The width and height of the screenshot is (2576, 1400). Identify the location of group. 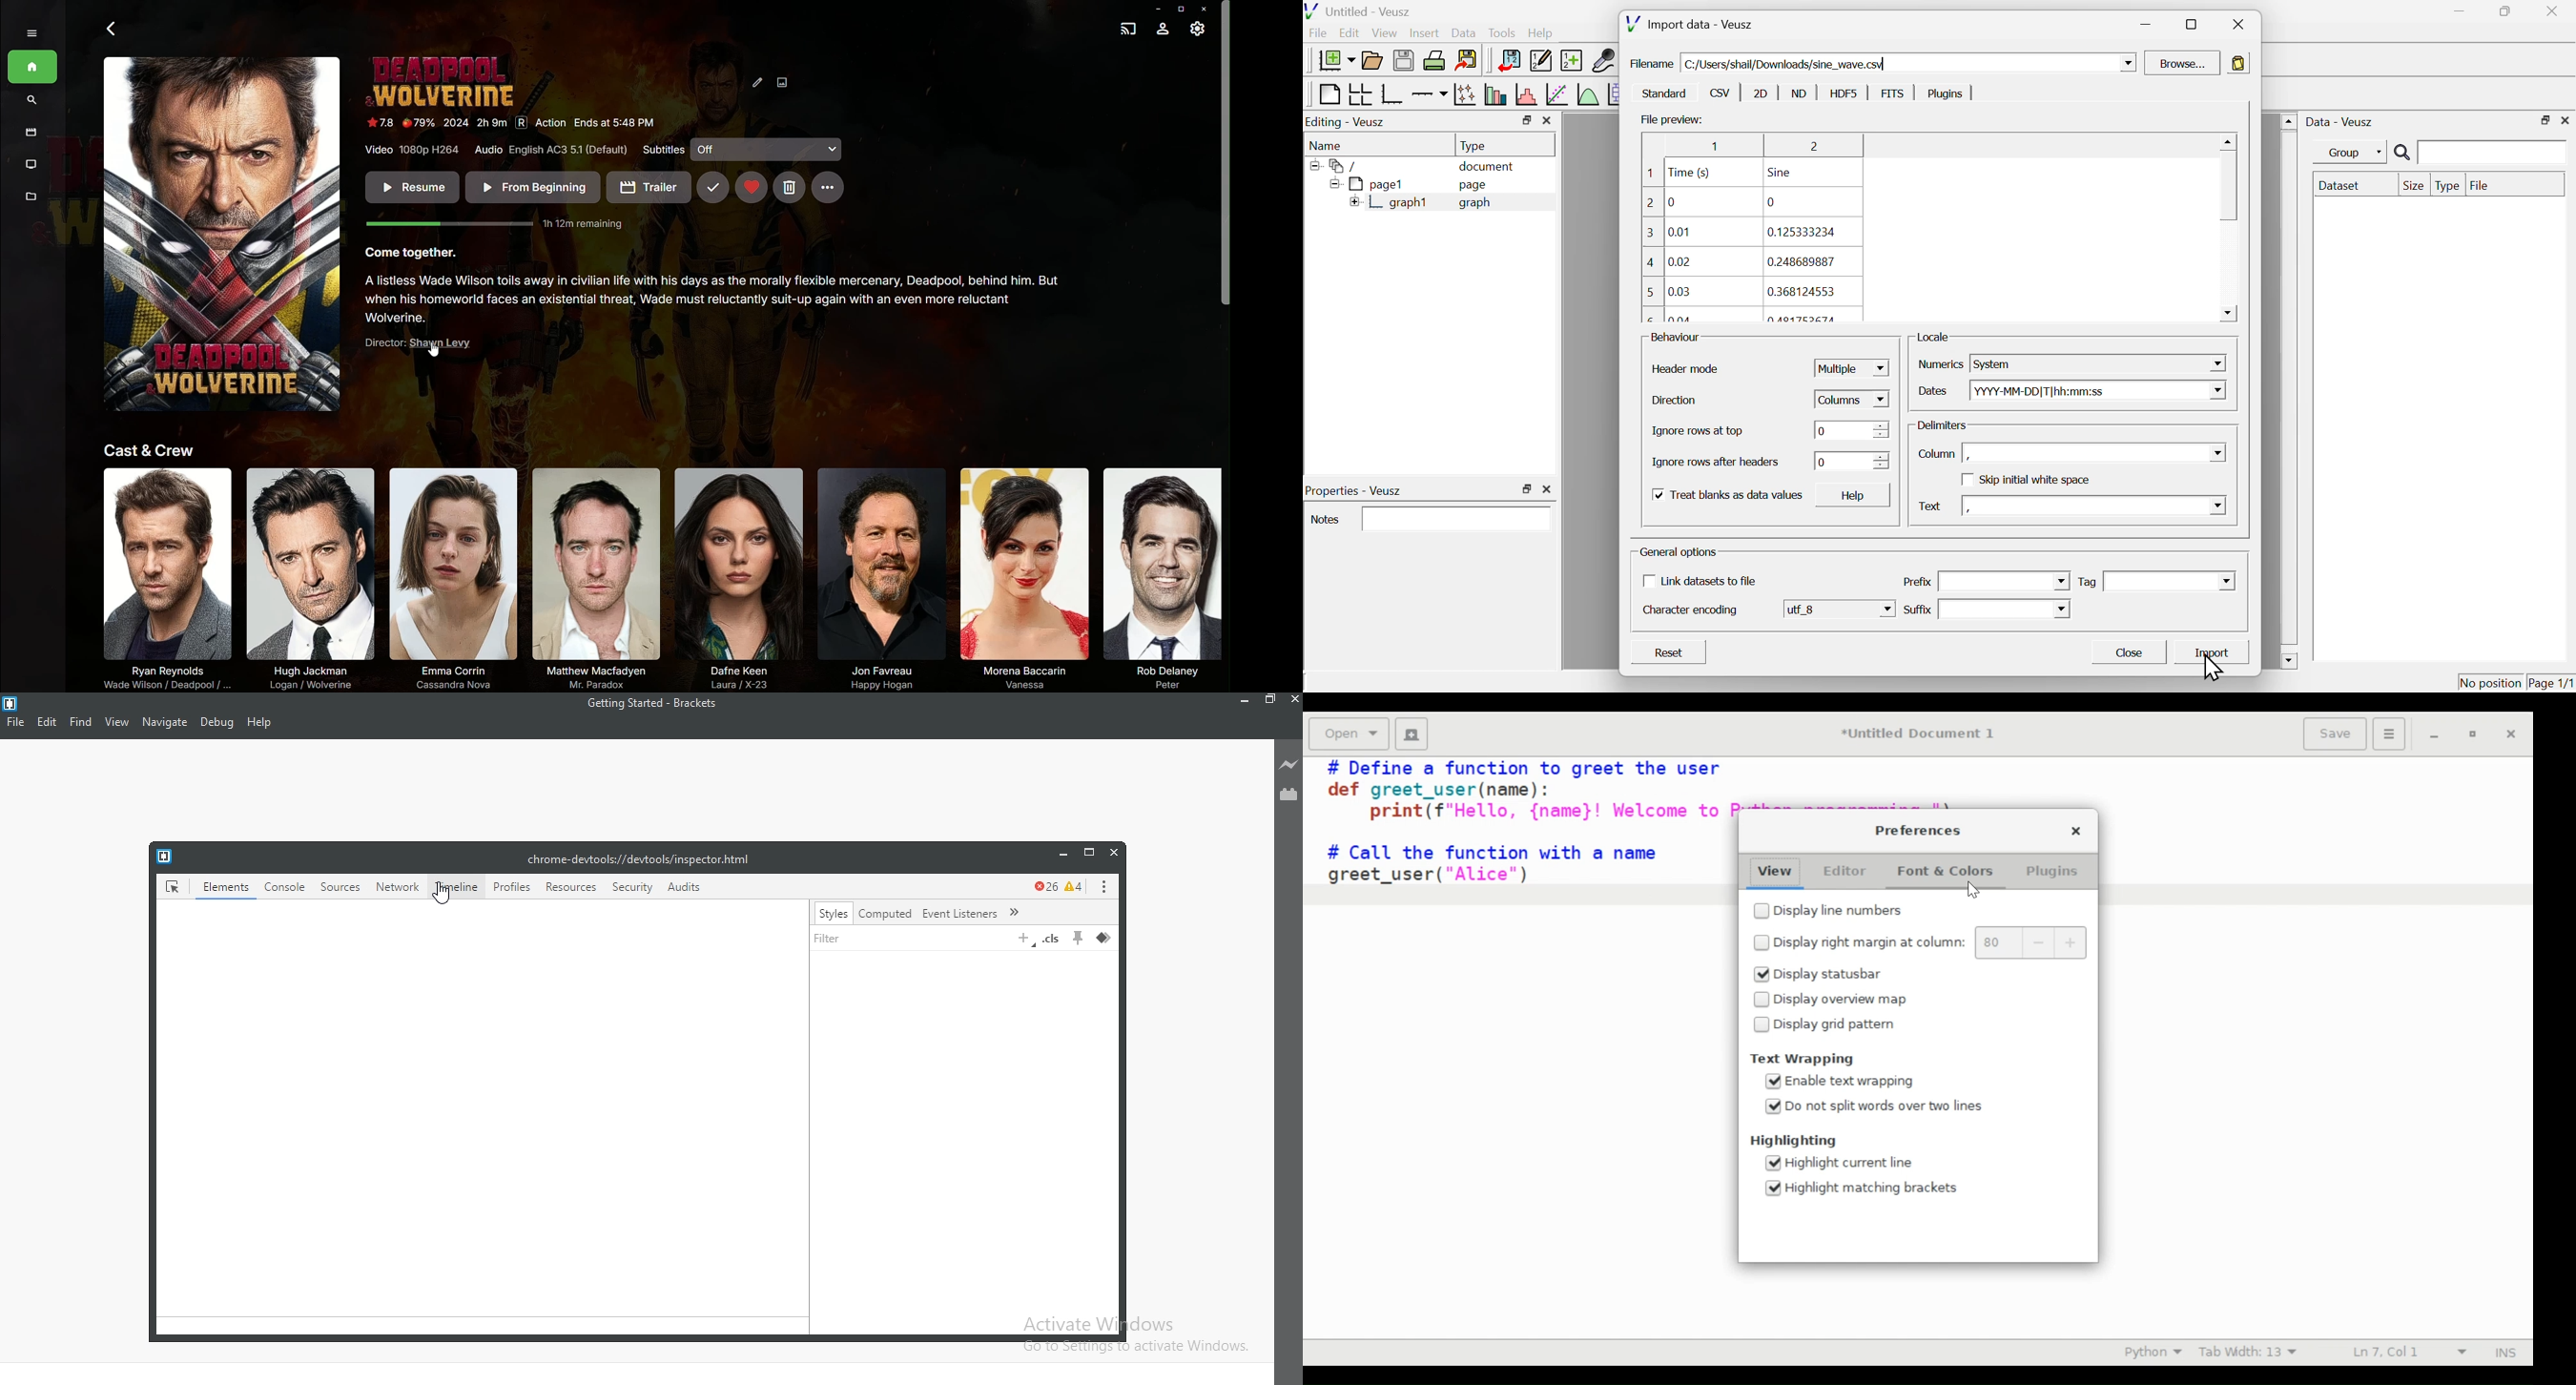
(2343, 153).